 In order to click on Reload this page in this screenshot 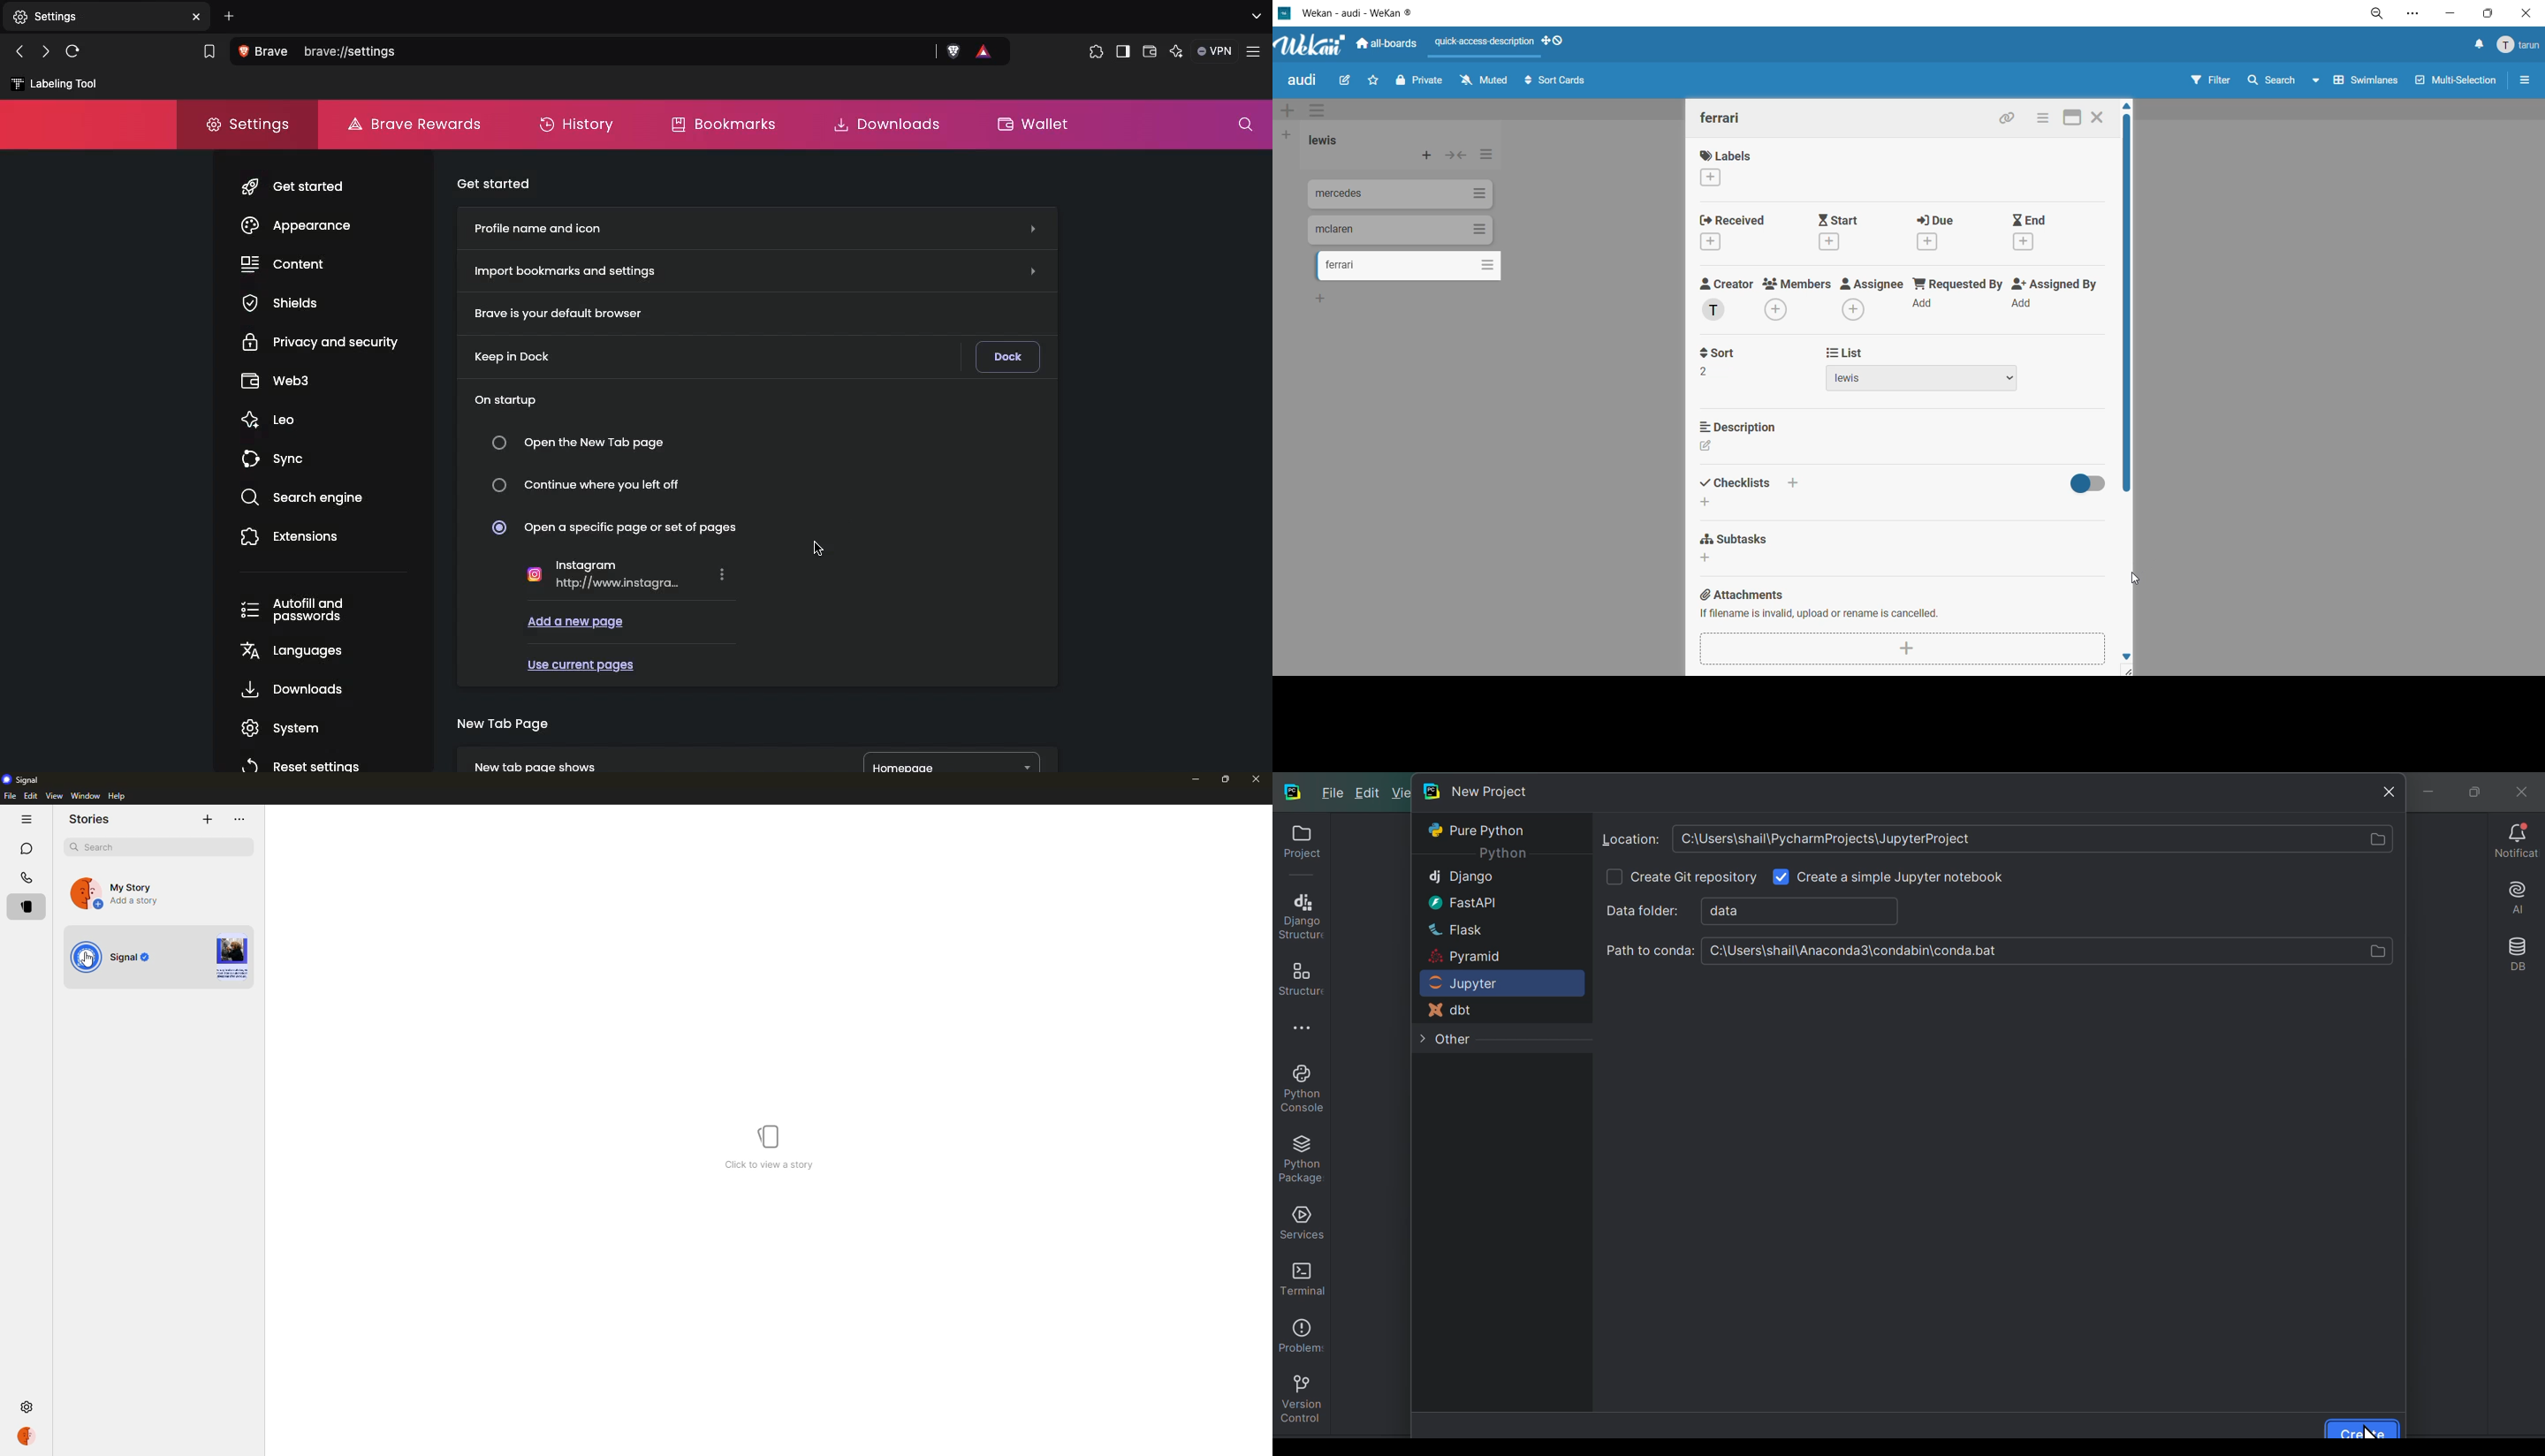, I will do `click(77, 50)`.